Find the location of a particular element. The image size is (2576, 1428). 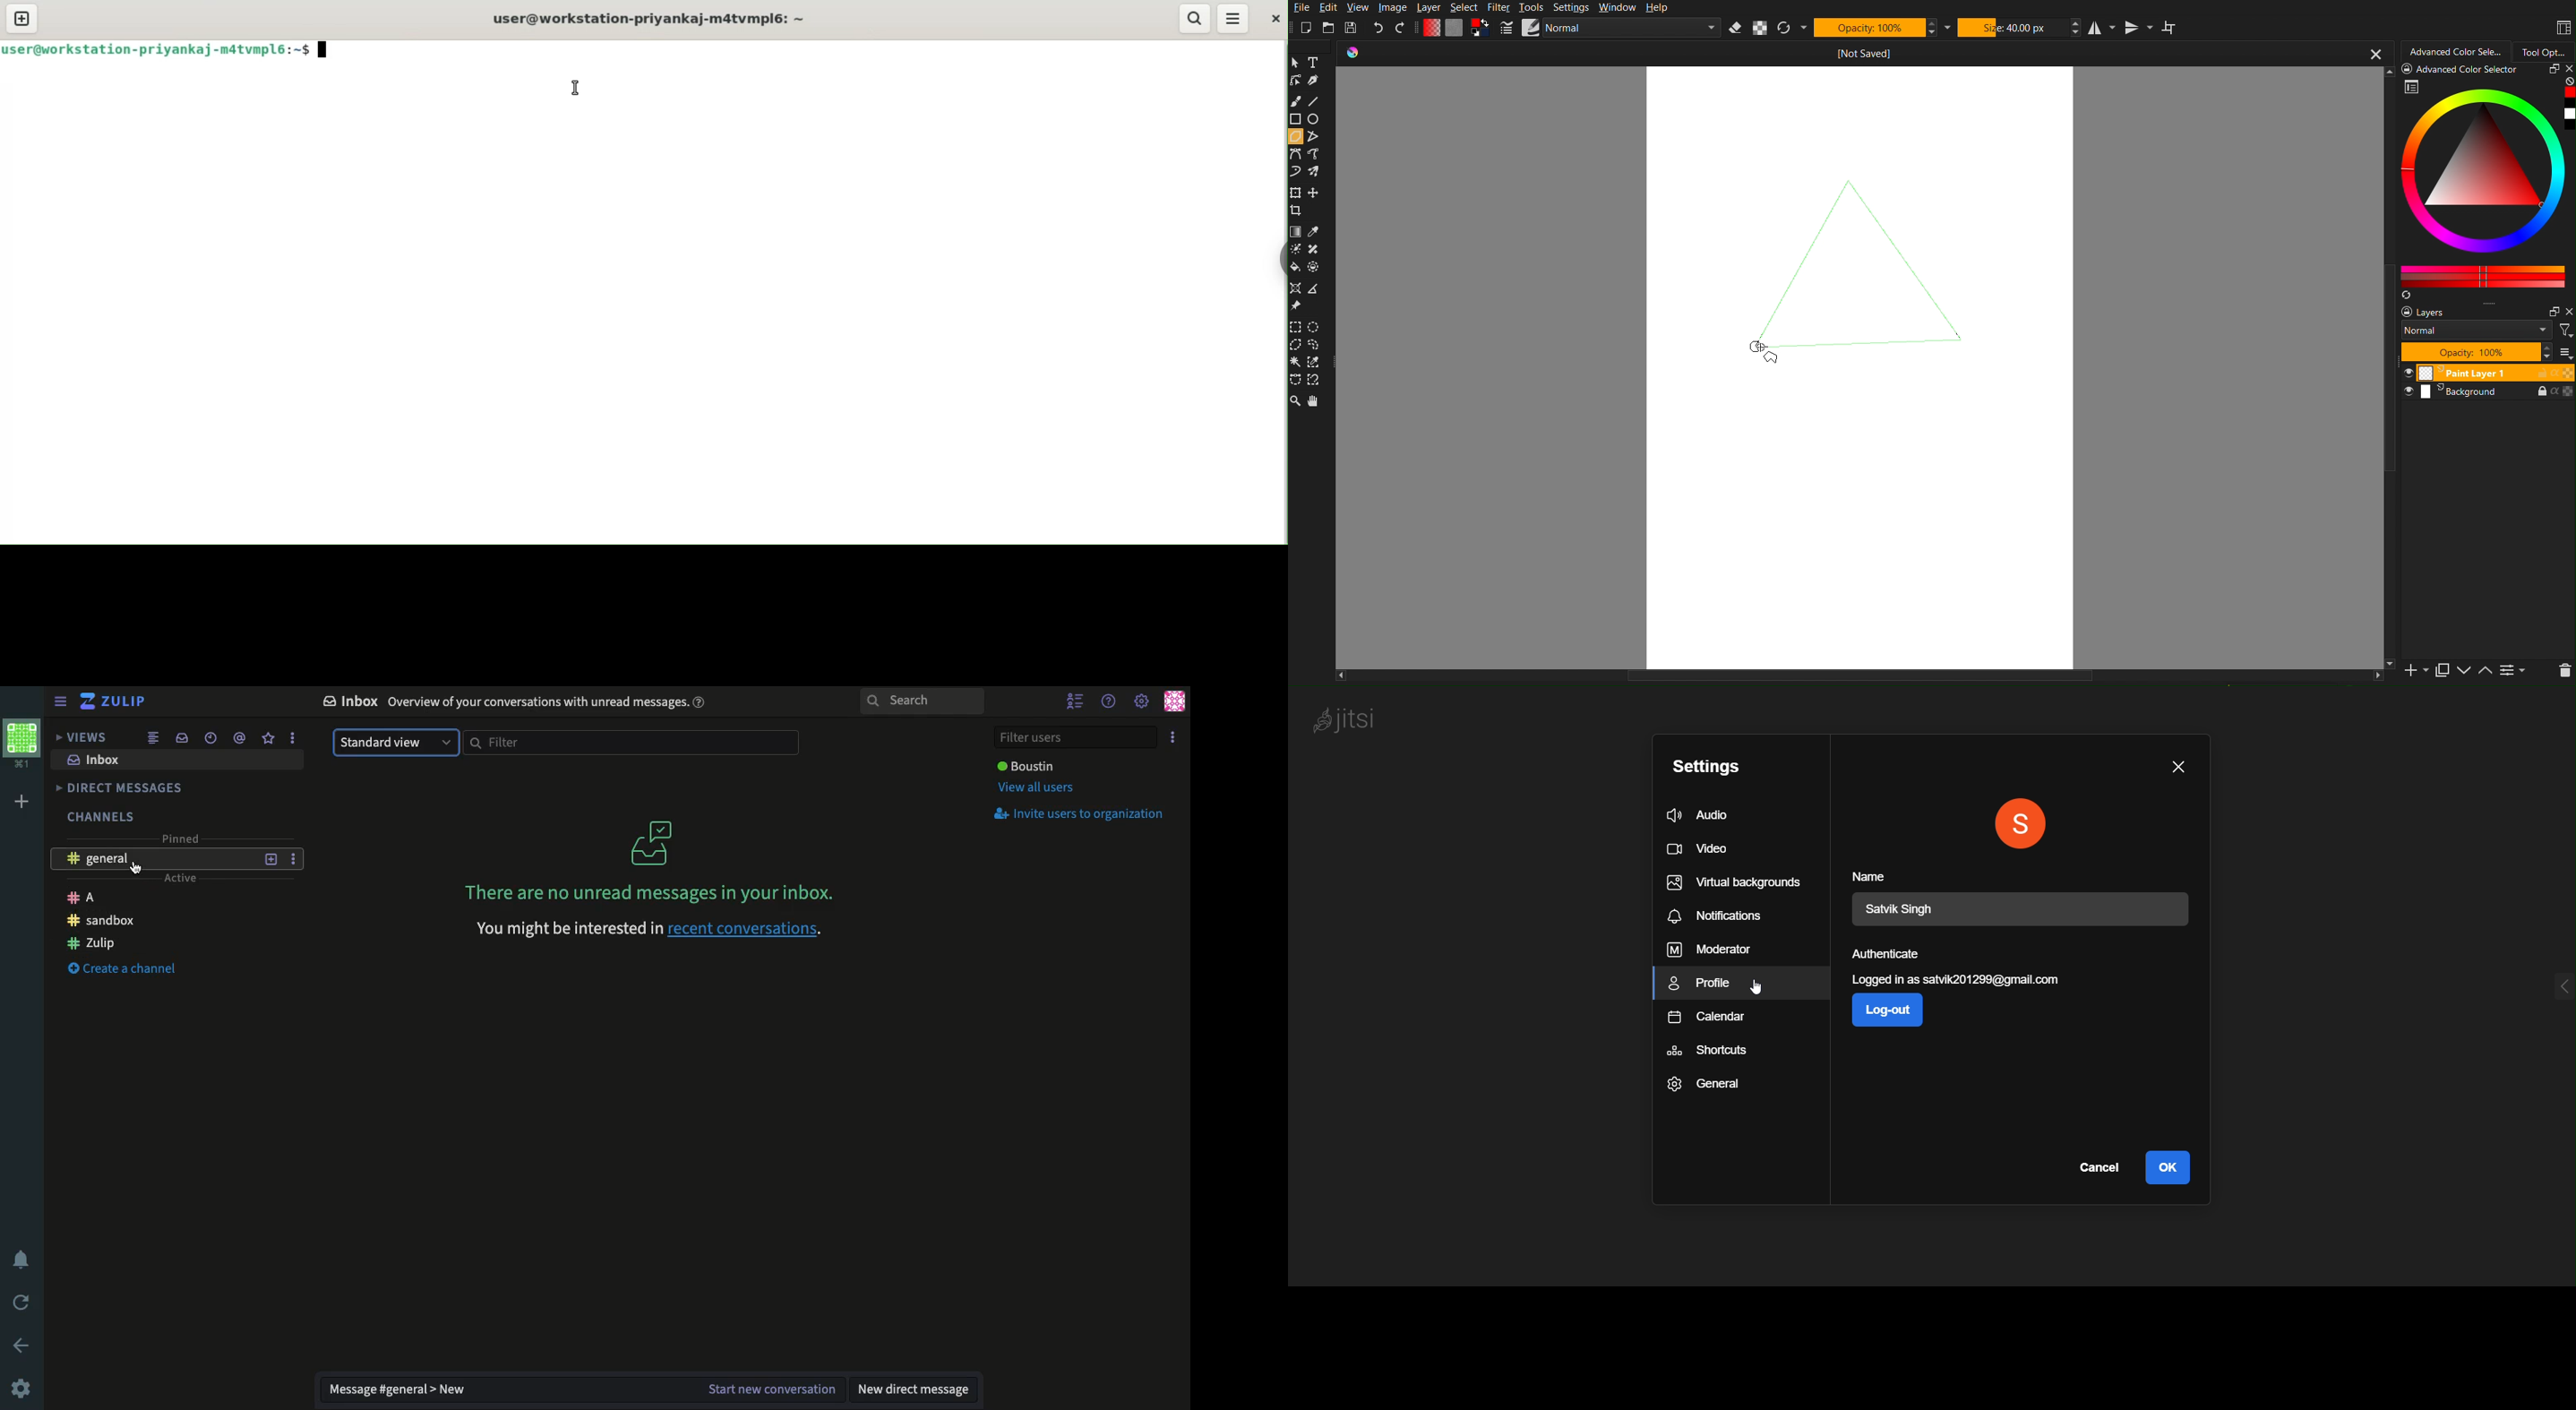

calligraphy is located at coordinates (1320, 82).